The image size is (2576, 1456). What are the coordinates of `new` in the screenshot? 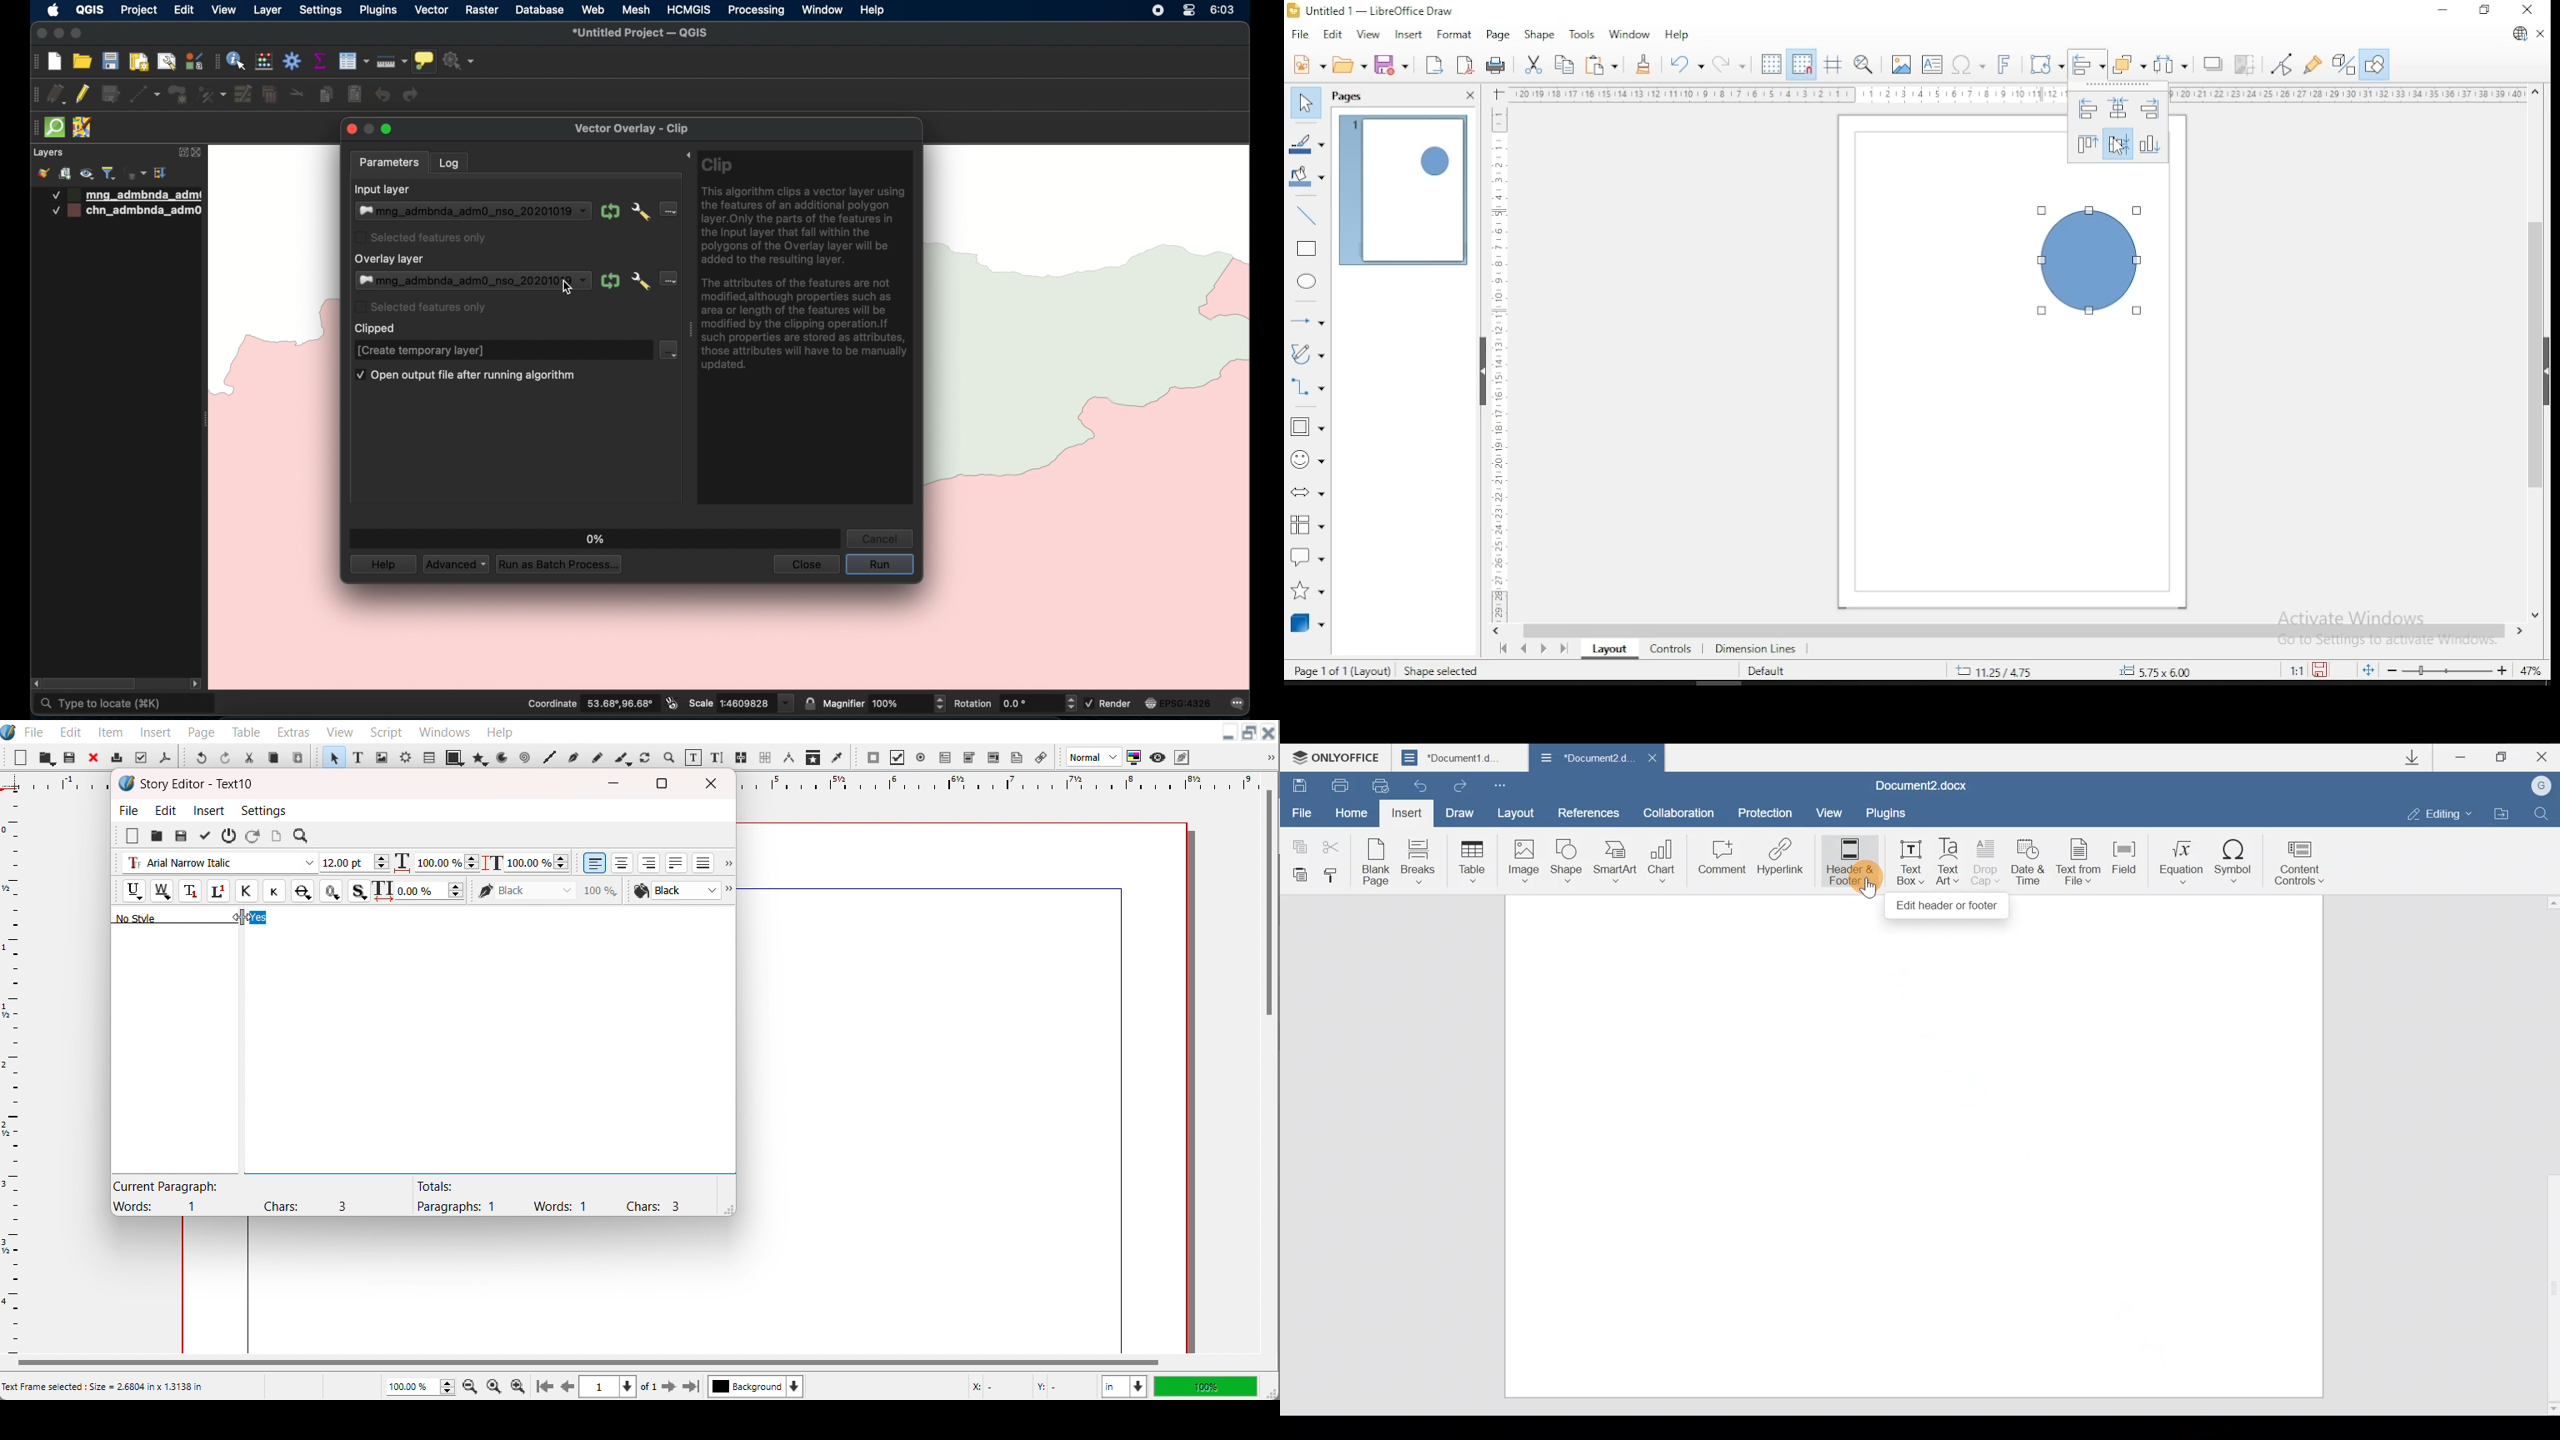 It's located at (1308, 64).